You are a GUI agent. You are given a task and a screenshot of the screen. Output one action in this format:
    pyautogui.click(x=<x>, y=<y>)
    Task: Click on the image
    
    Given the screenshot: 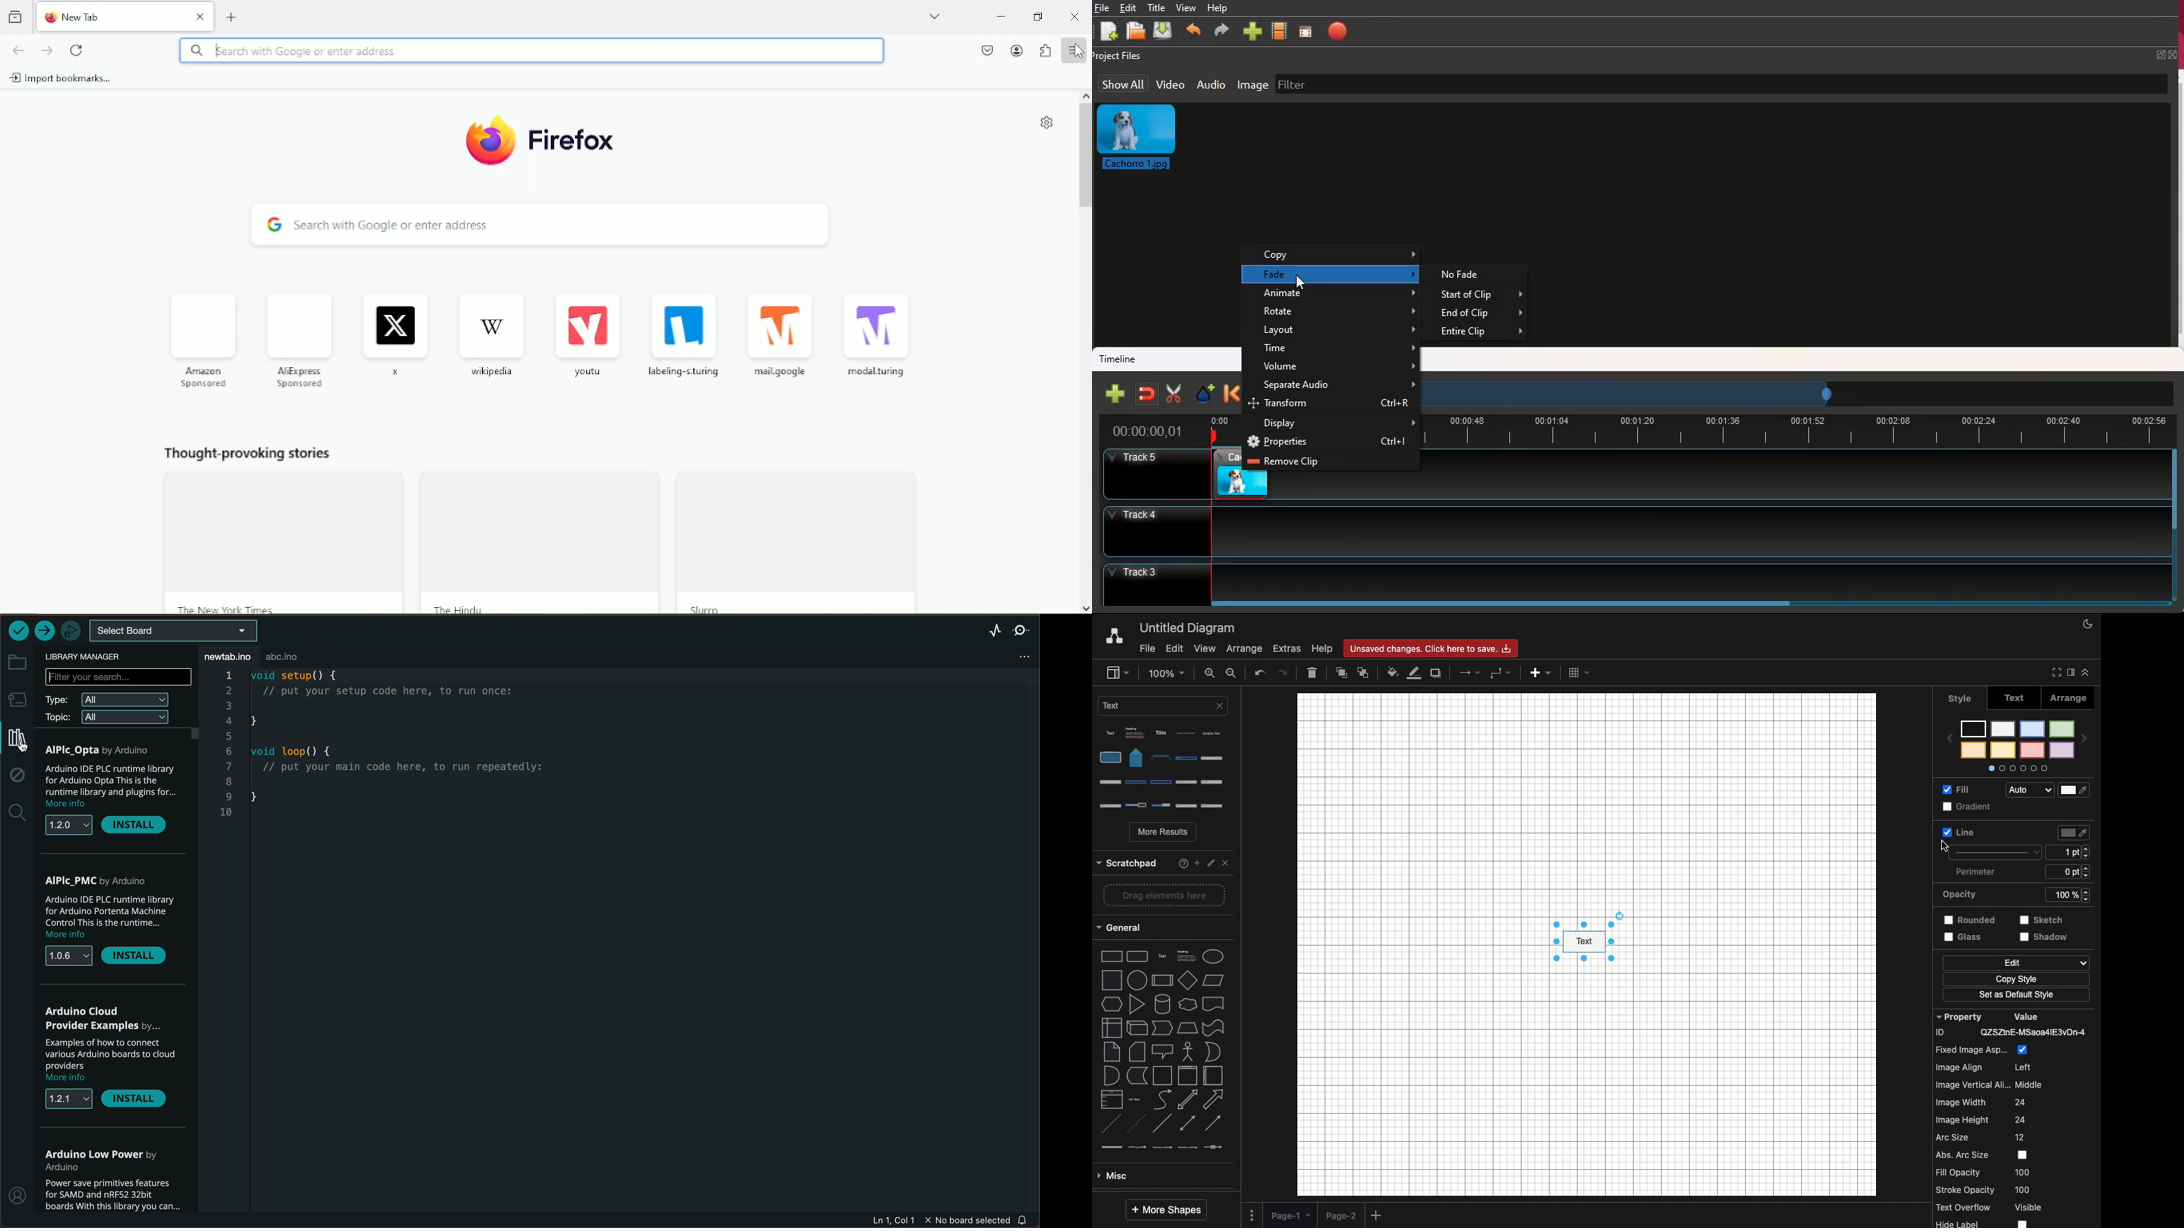 What is the action you would take?
    pyautogui.click(x=1253, y=86)
    